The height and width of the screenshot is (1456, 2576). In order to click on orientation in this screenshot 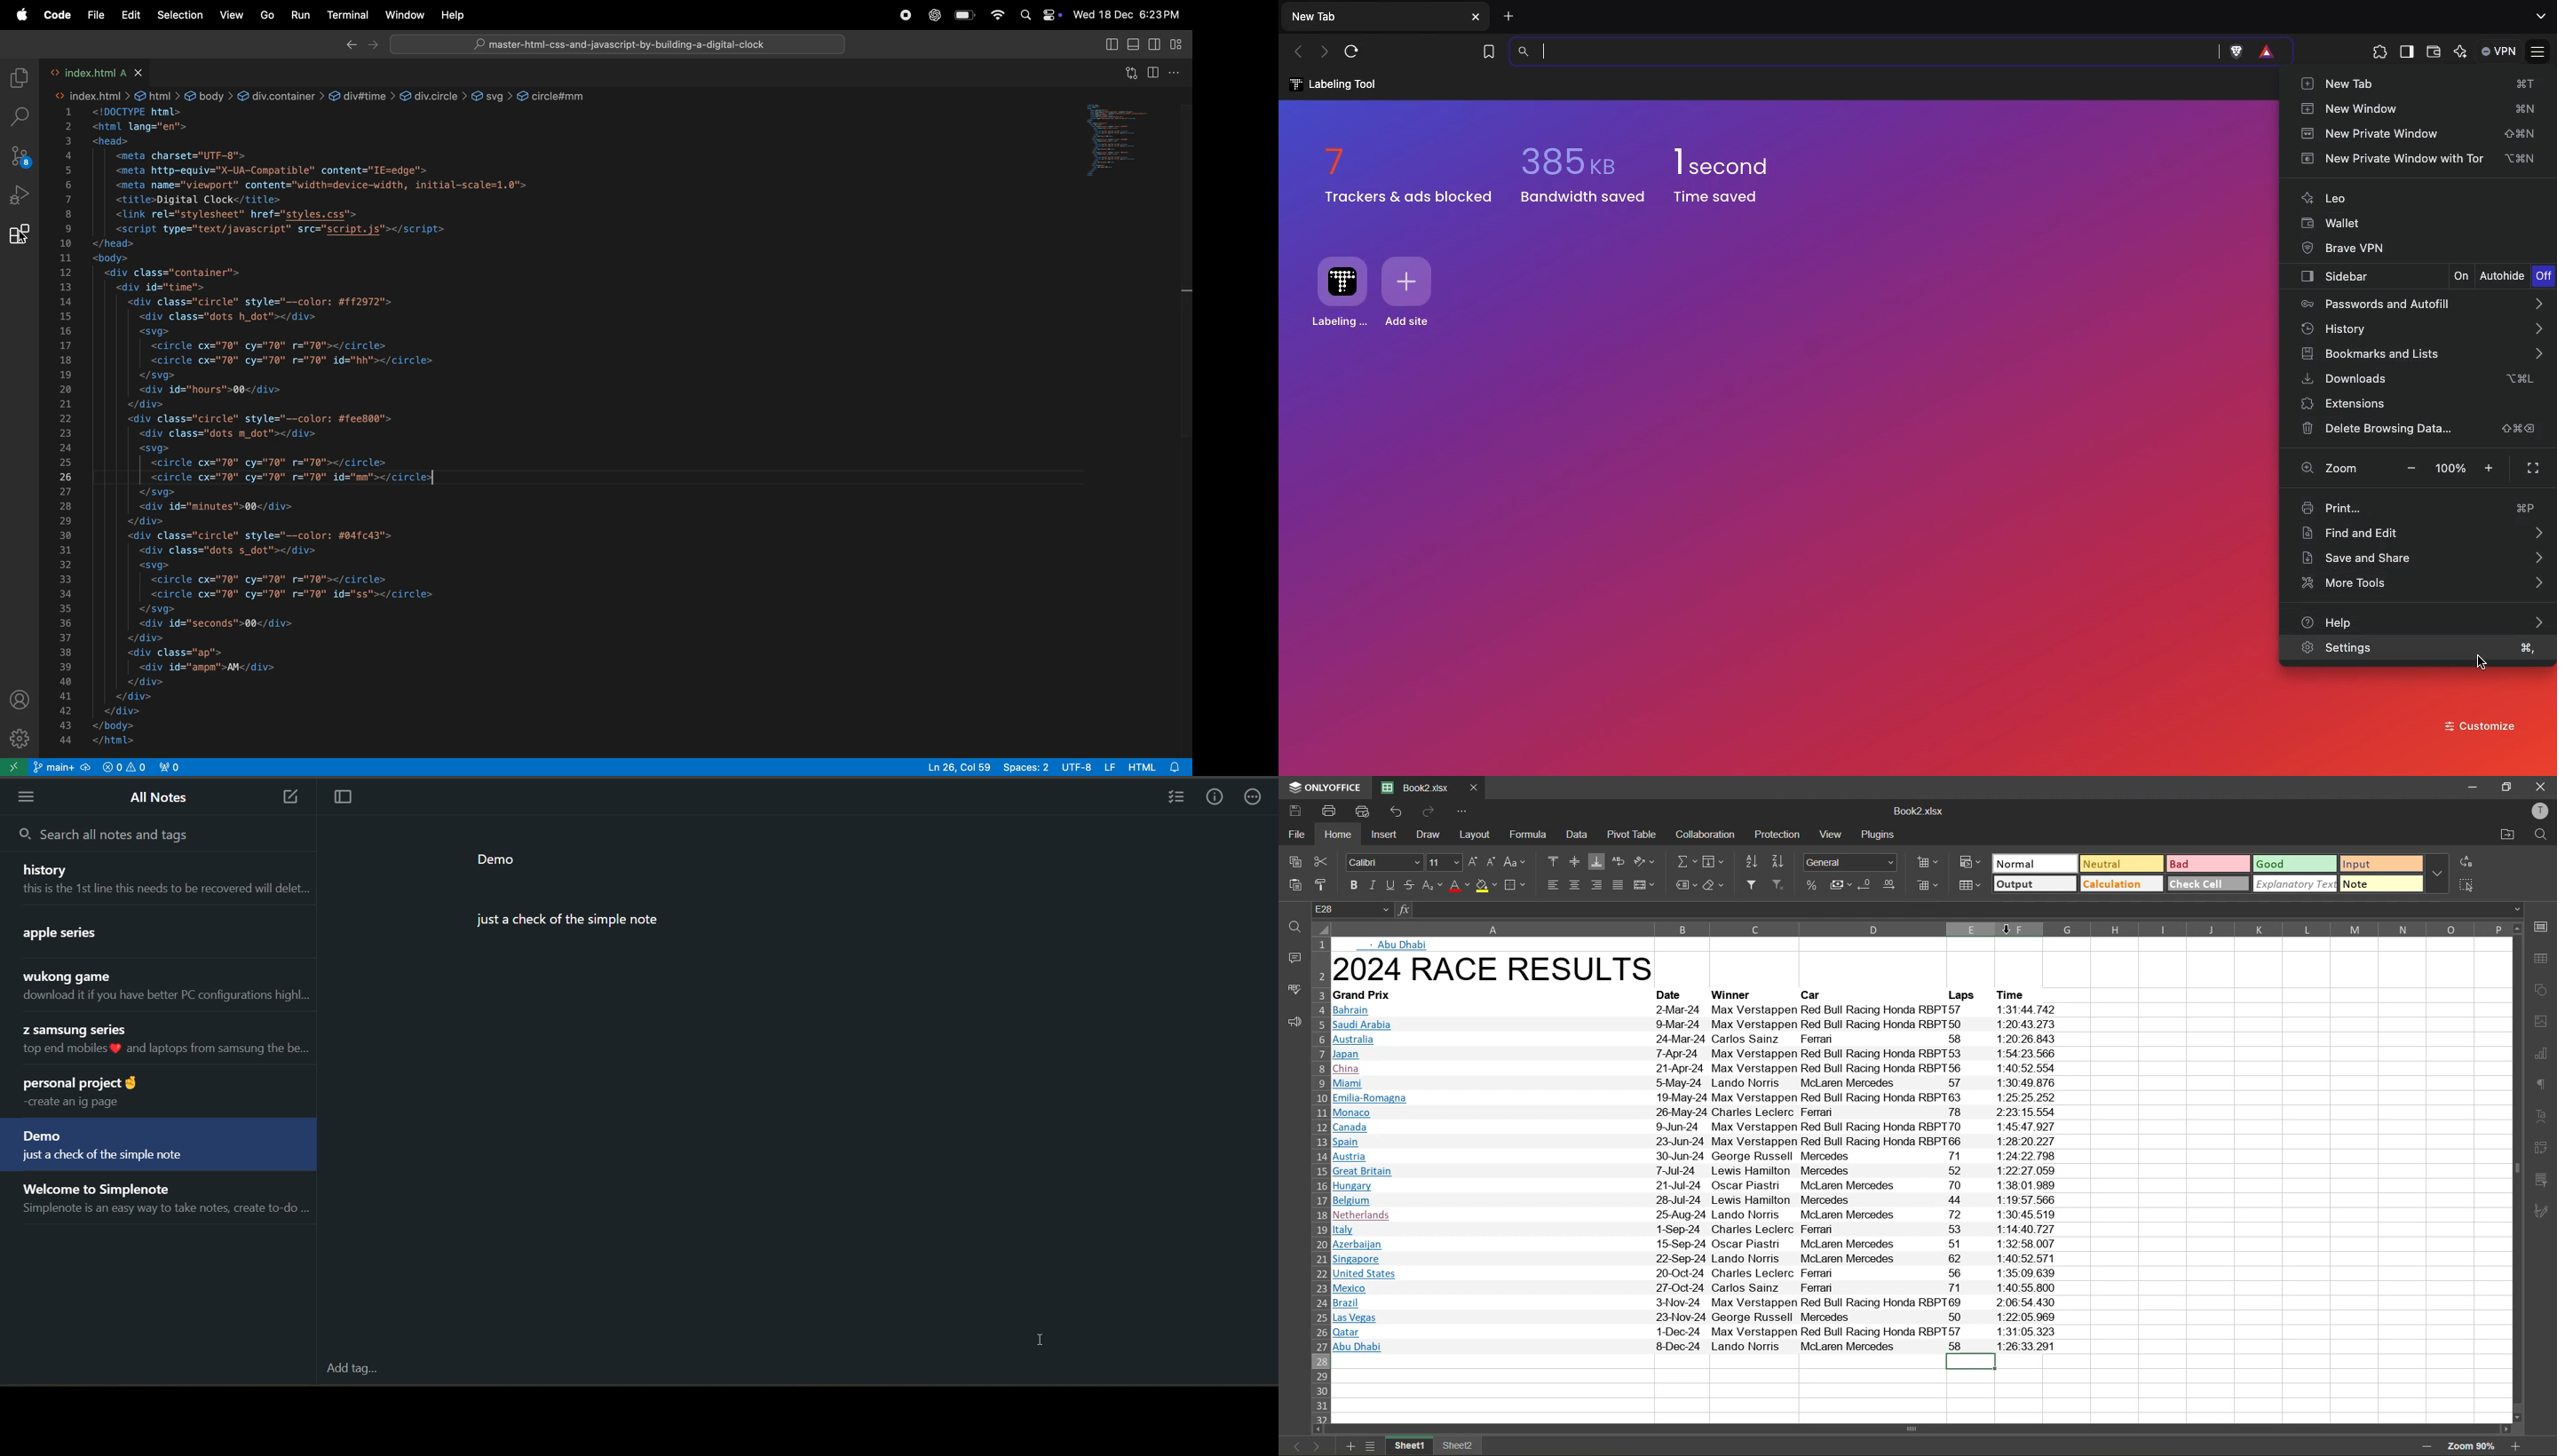, I will do `click(1646, 861)`.